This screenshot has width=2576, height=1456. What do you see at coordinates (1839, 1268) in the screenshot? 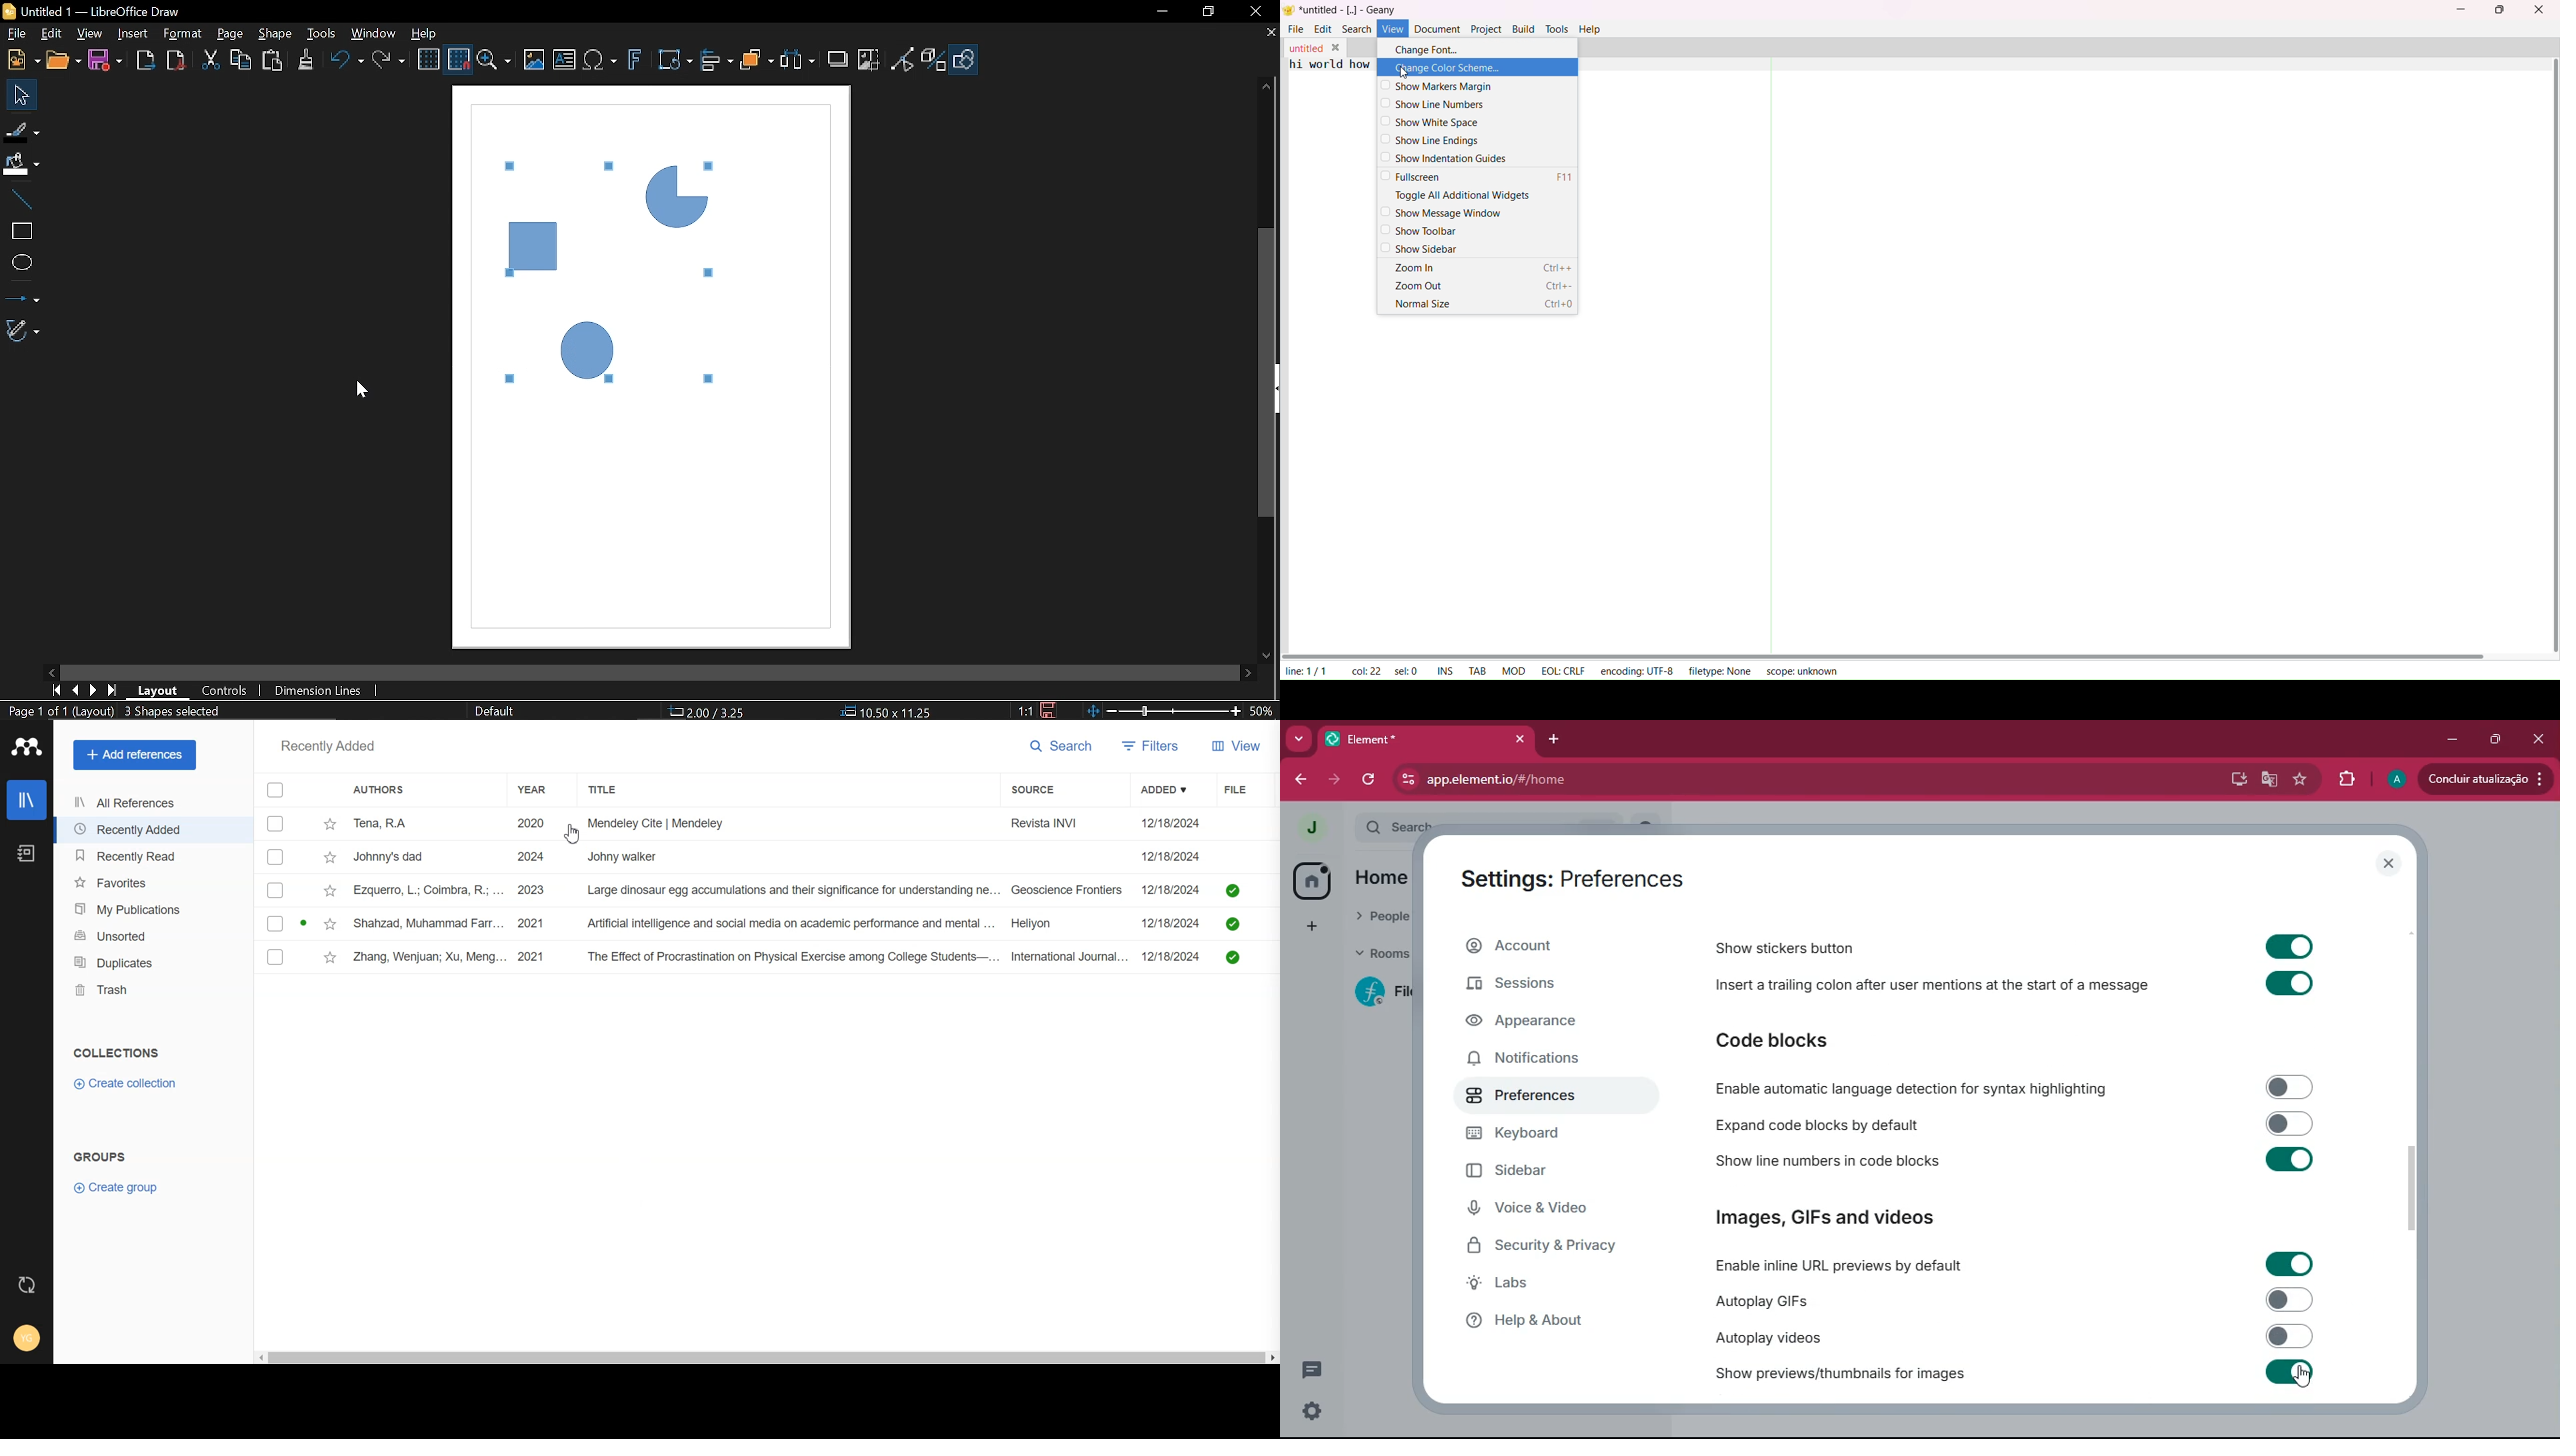
I see `Enable inline URL previews by default` at bounding box center [1839, 1268].